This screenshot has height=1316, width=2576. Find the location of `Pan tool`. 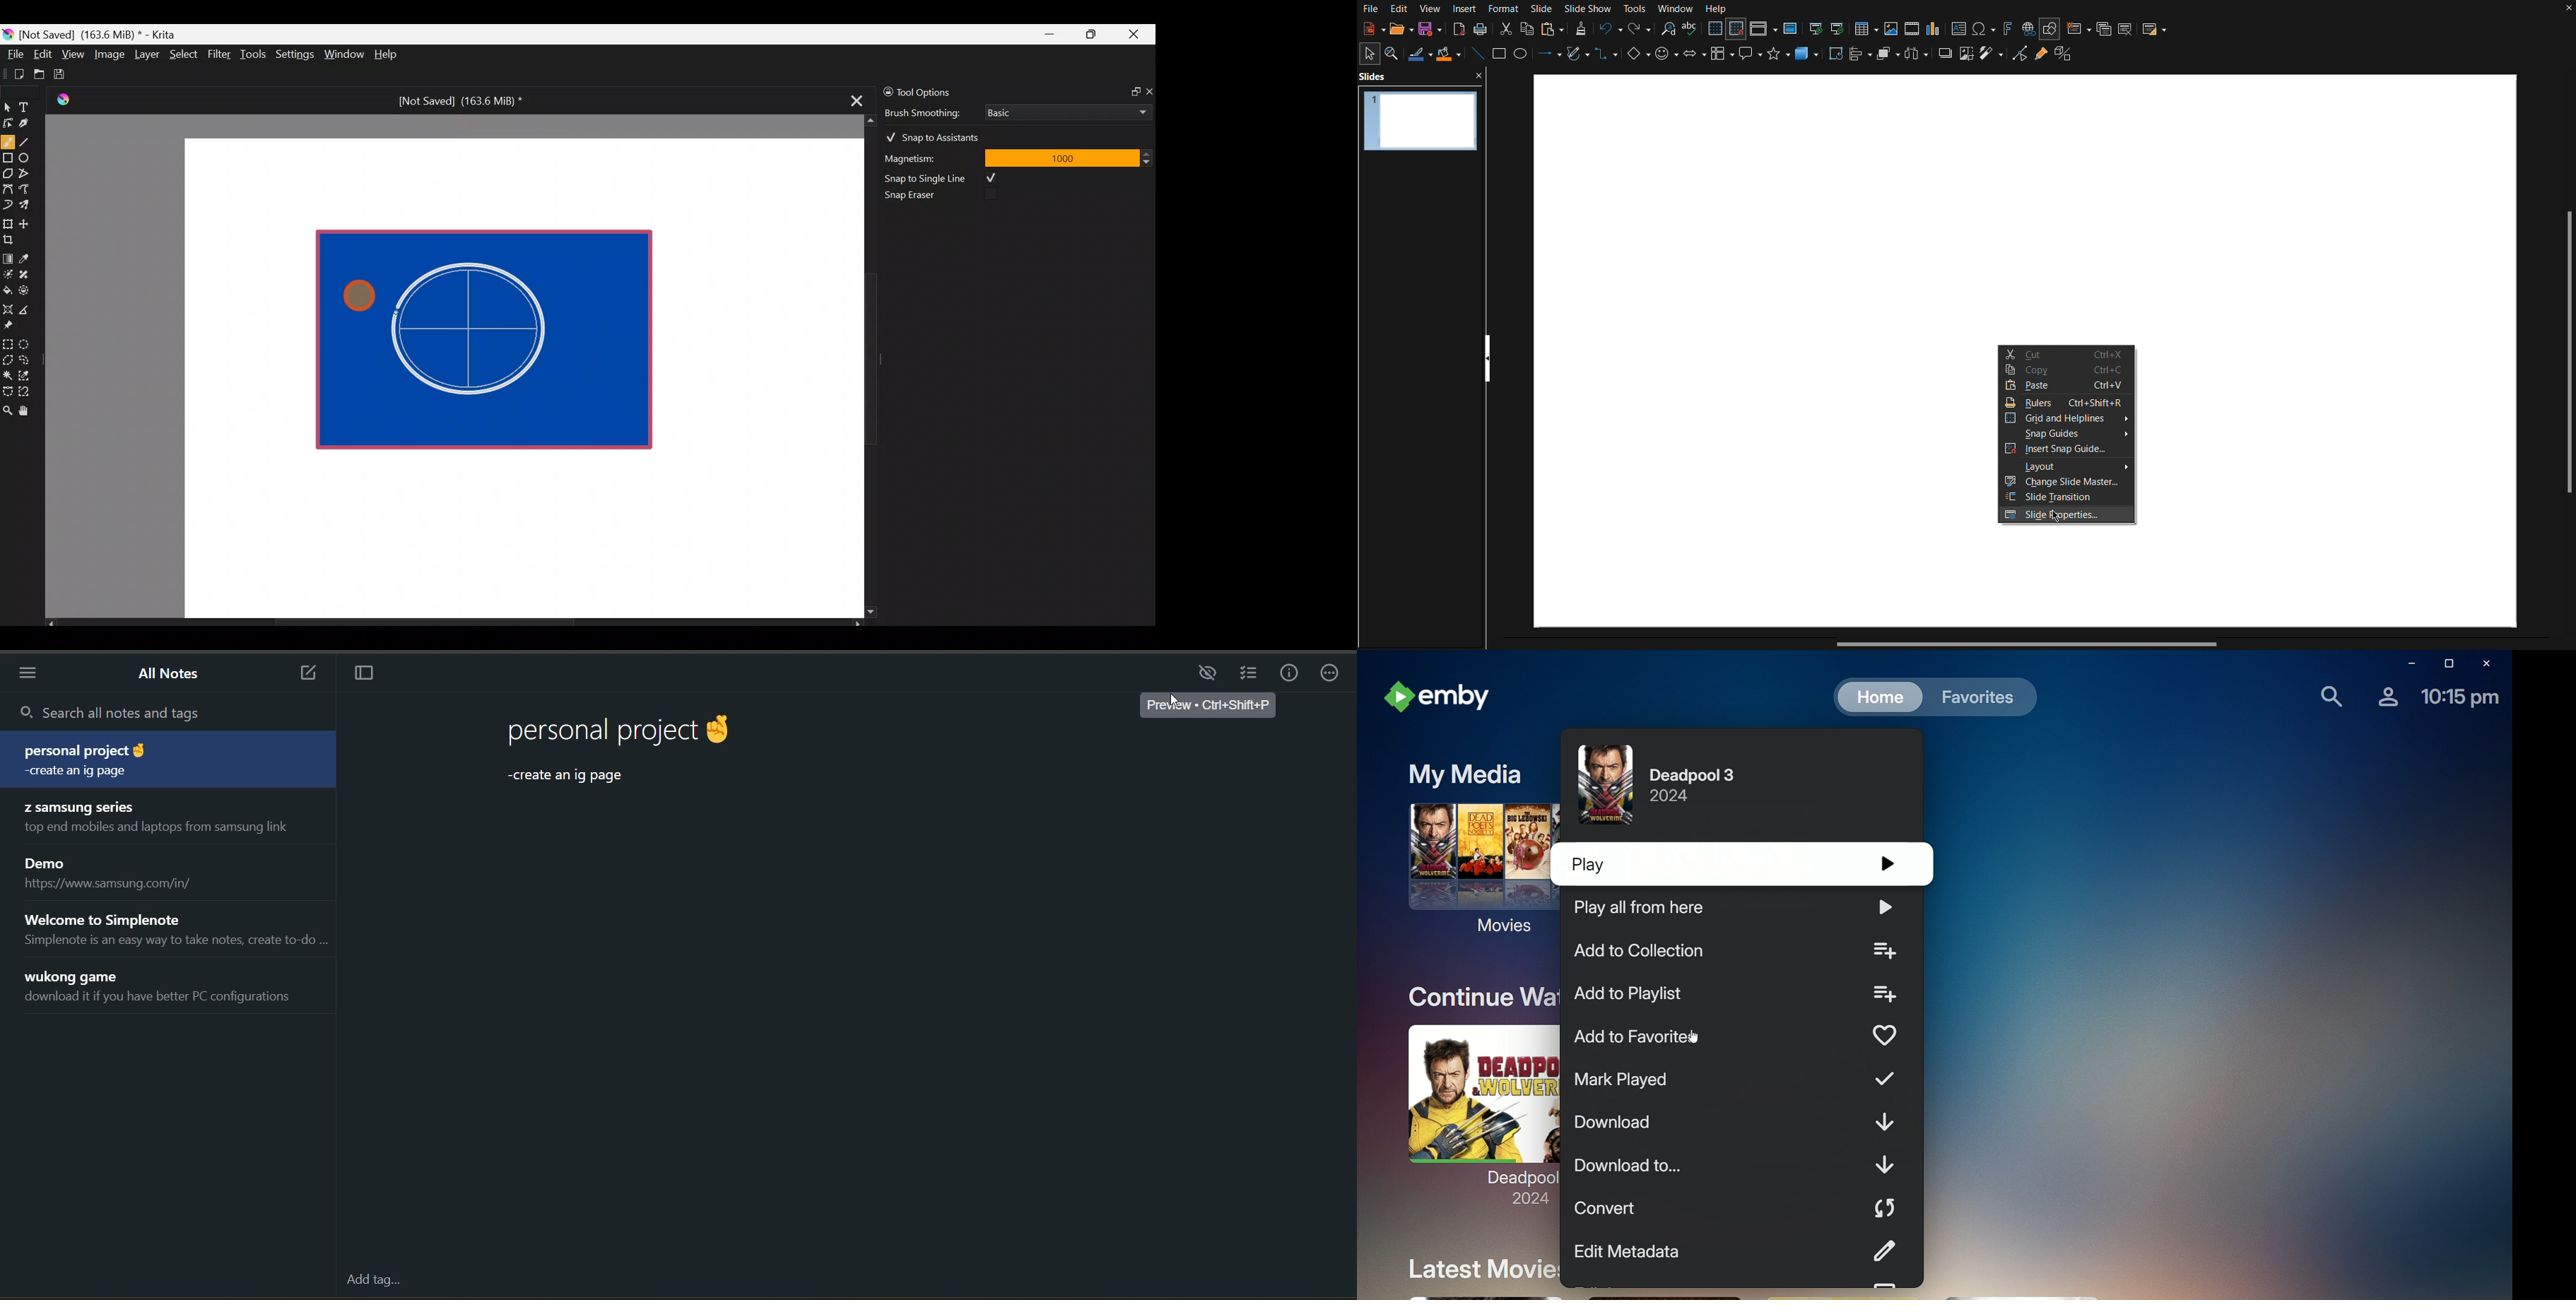

Pan tool is located at coordinates (29, 411).